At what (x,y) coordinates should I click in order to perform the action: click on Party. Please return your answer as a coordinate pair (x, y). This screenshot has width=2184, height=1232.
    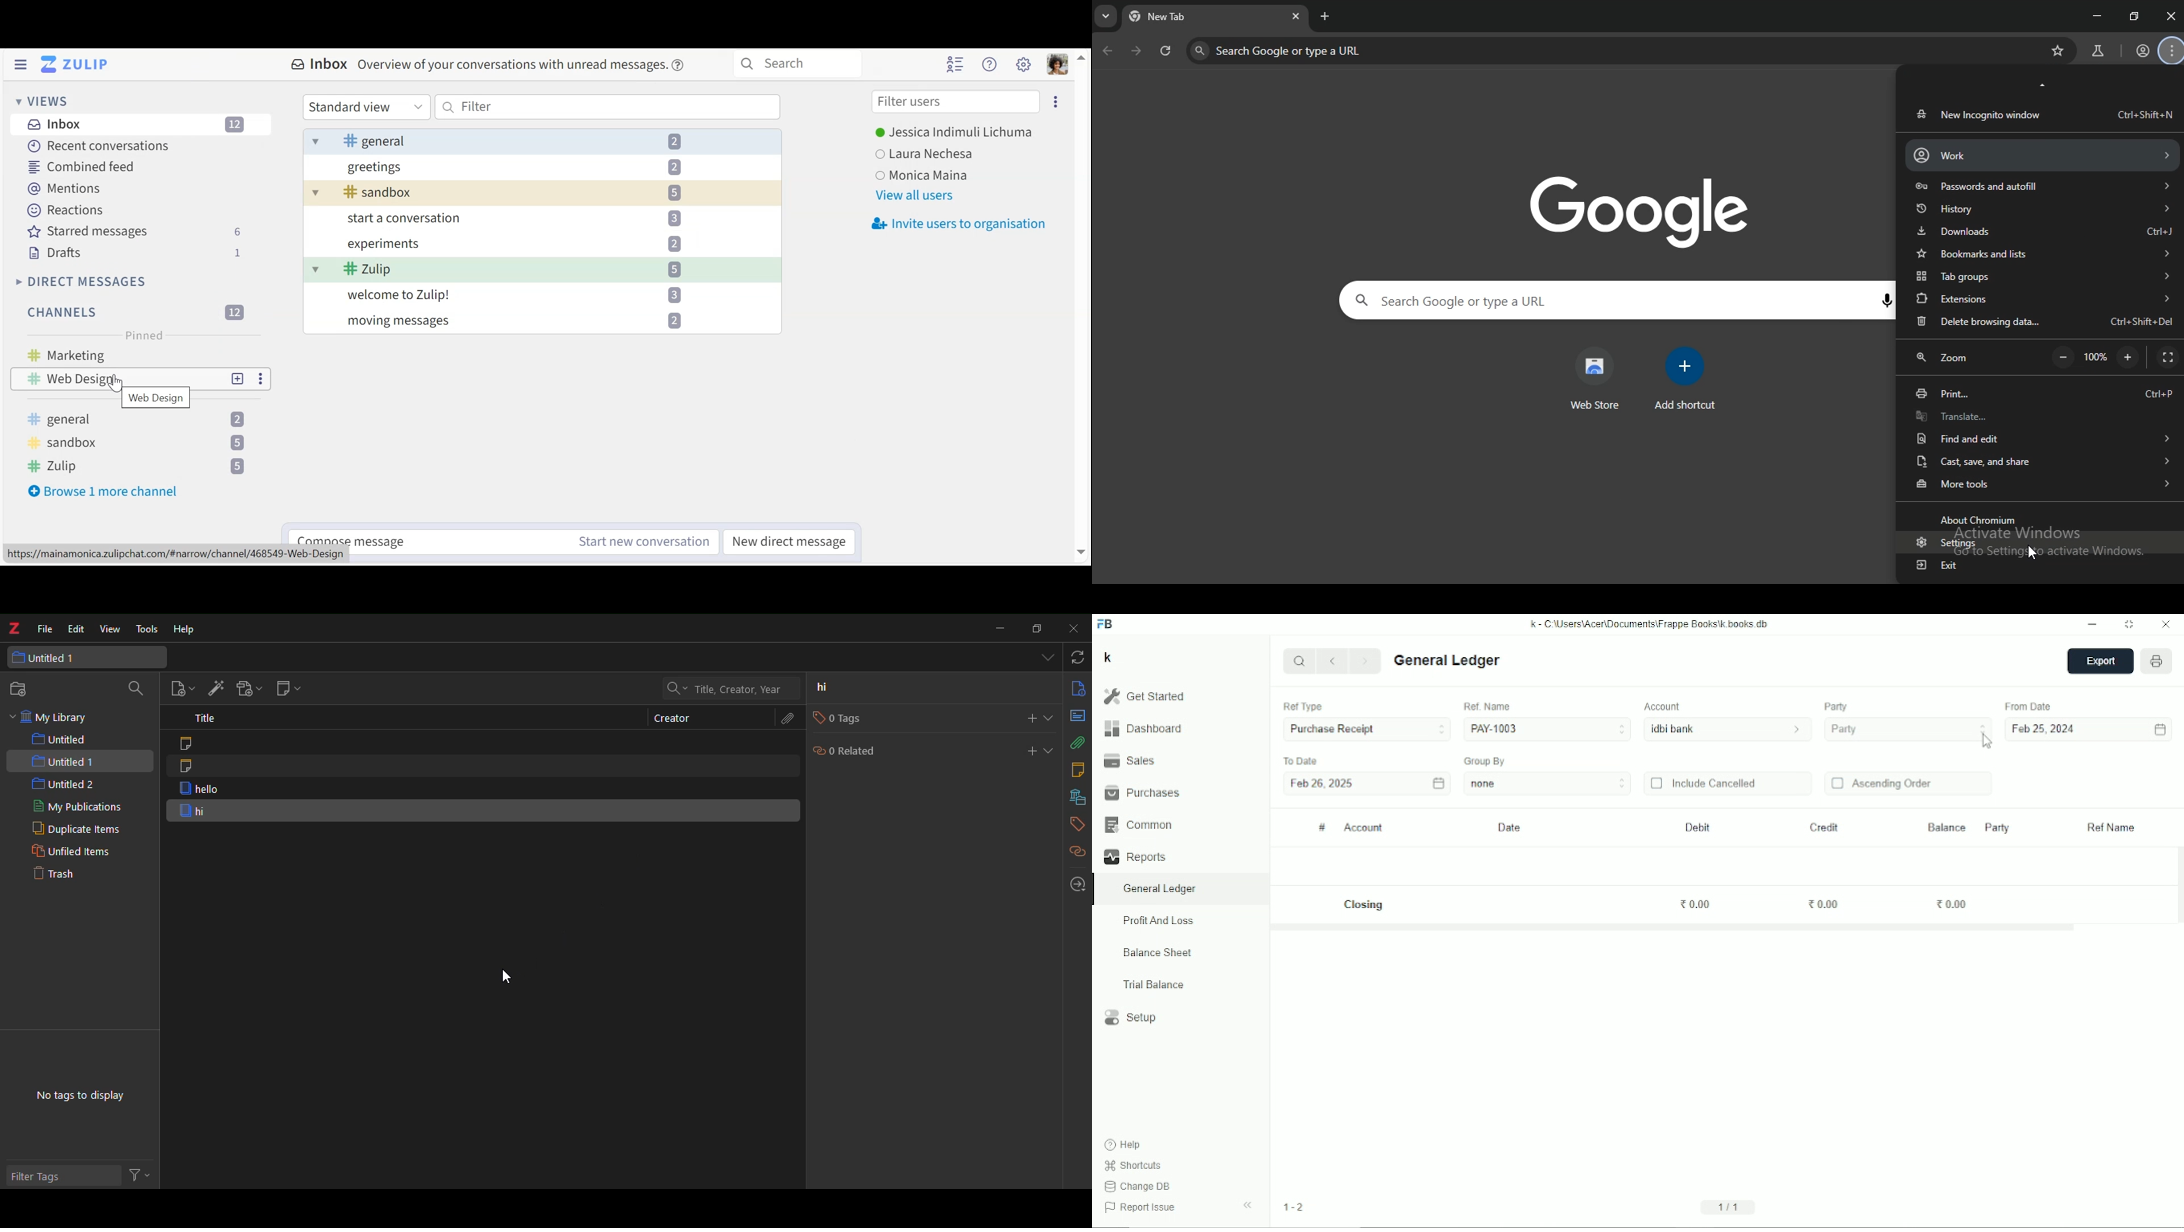
    Looking at the image, I should click on (1996, 827).